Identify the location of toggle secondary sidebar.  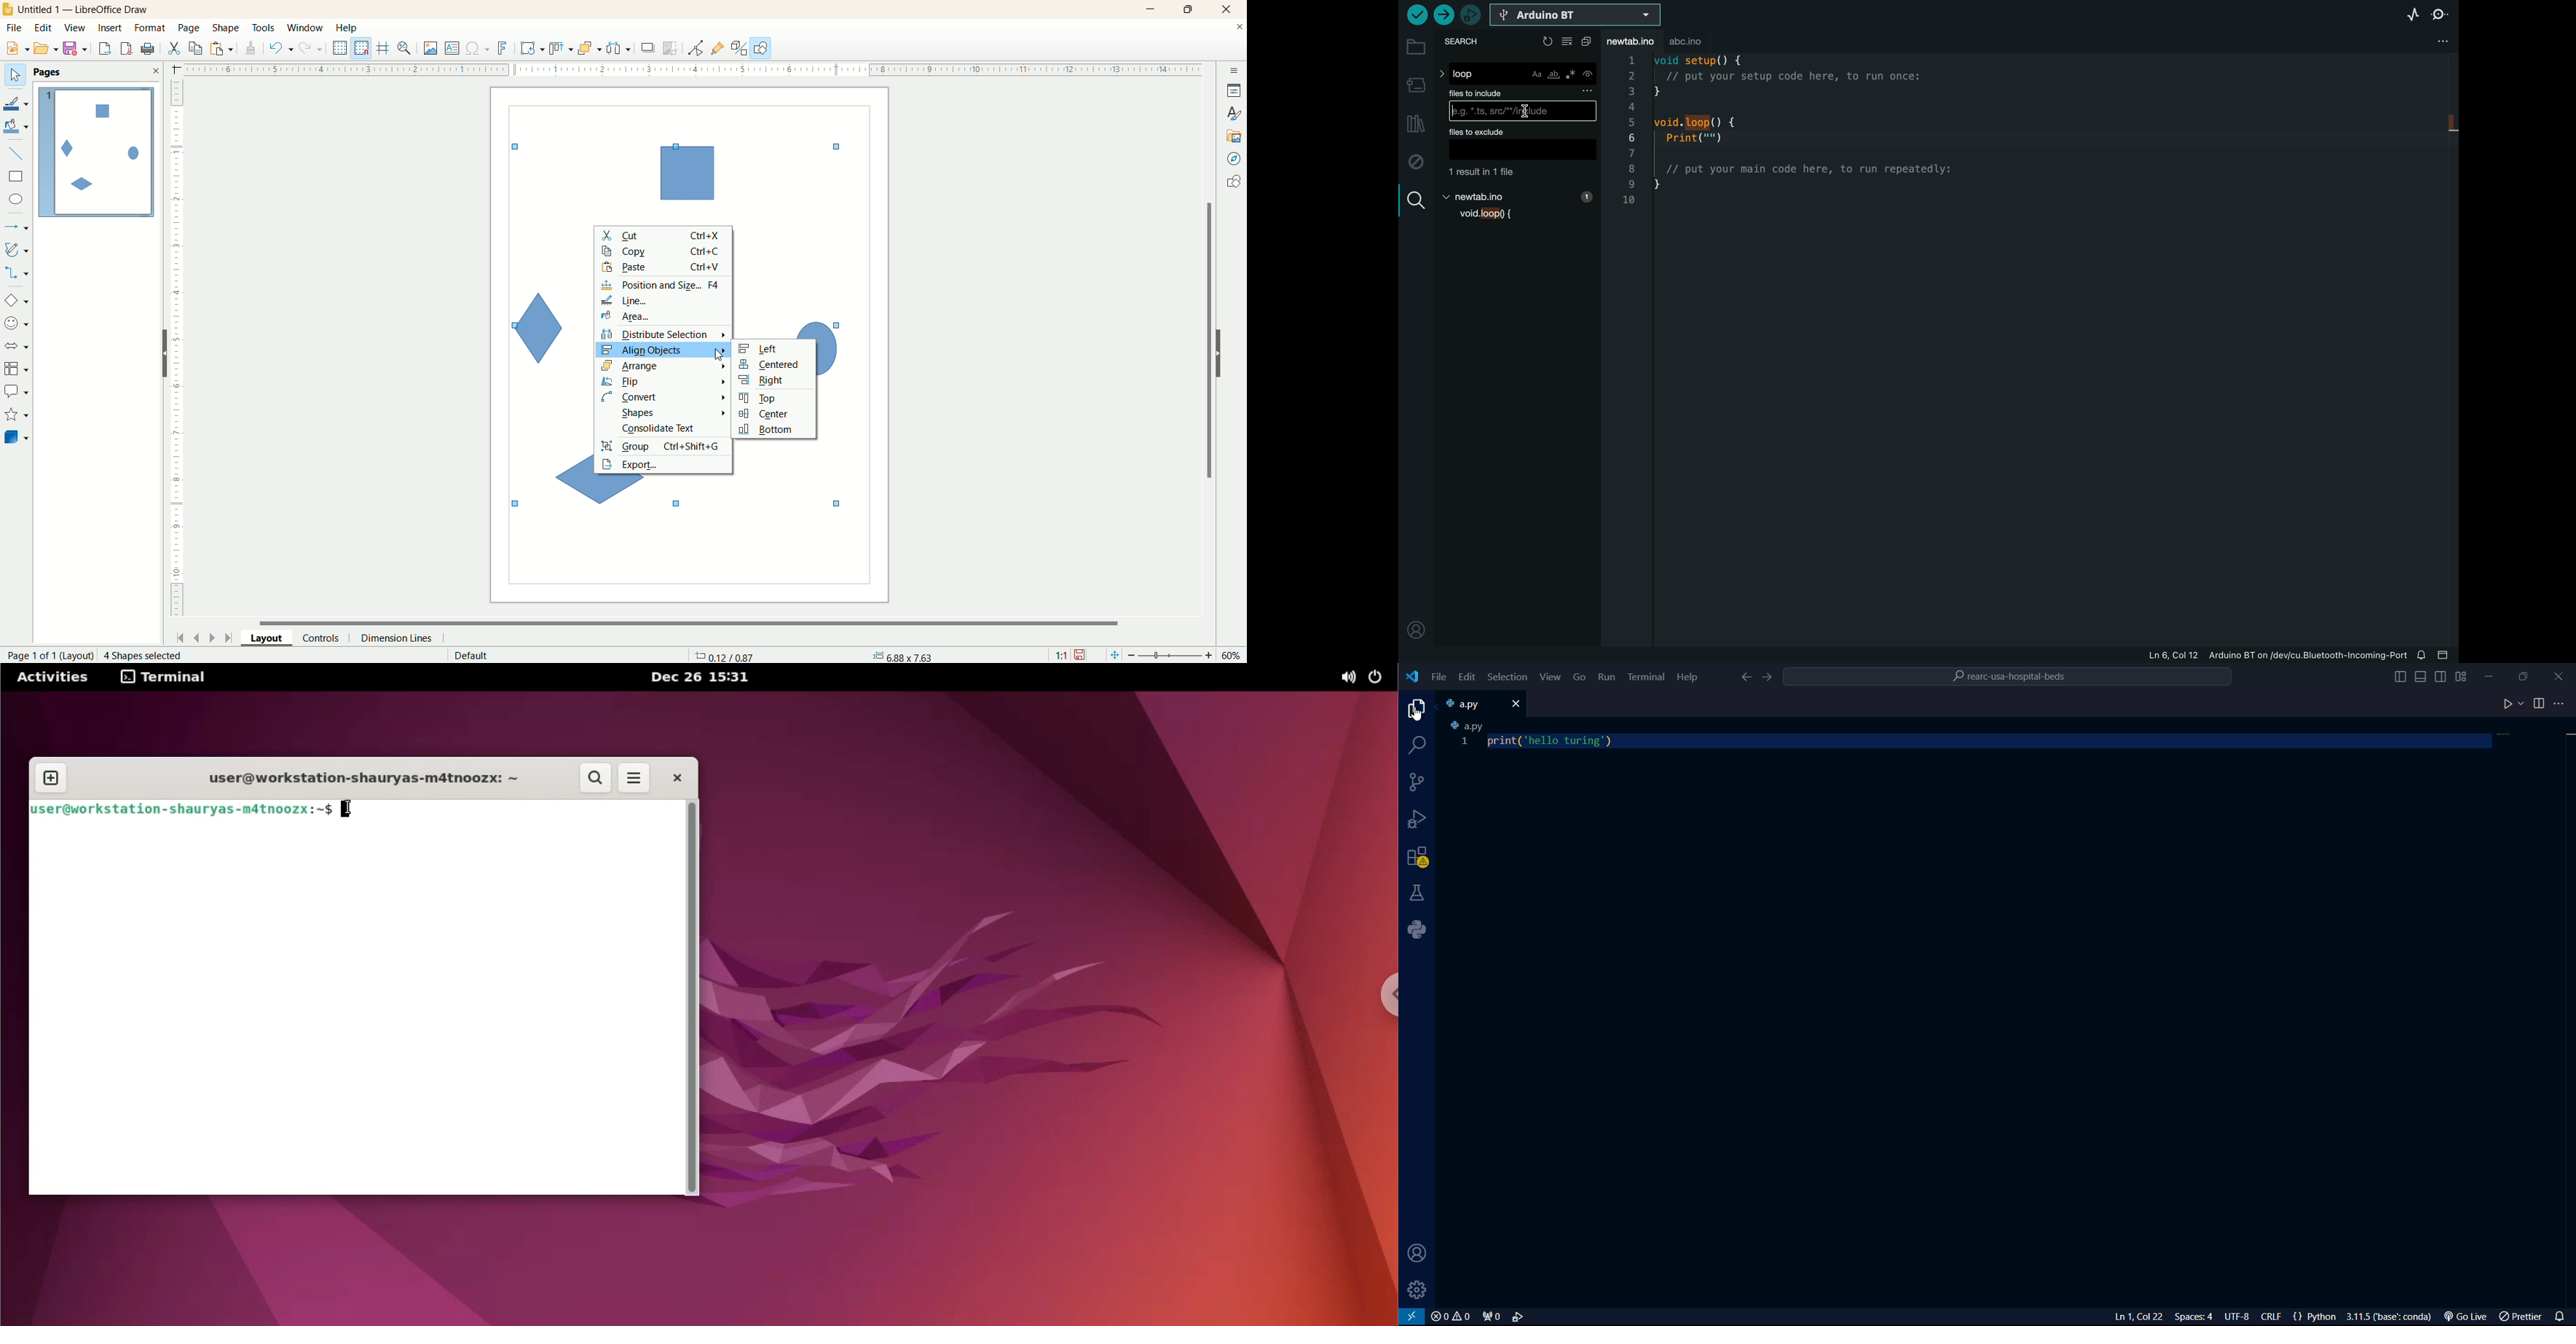
(2442, 676).